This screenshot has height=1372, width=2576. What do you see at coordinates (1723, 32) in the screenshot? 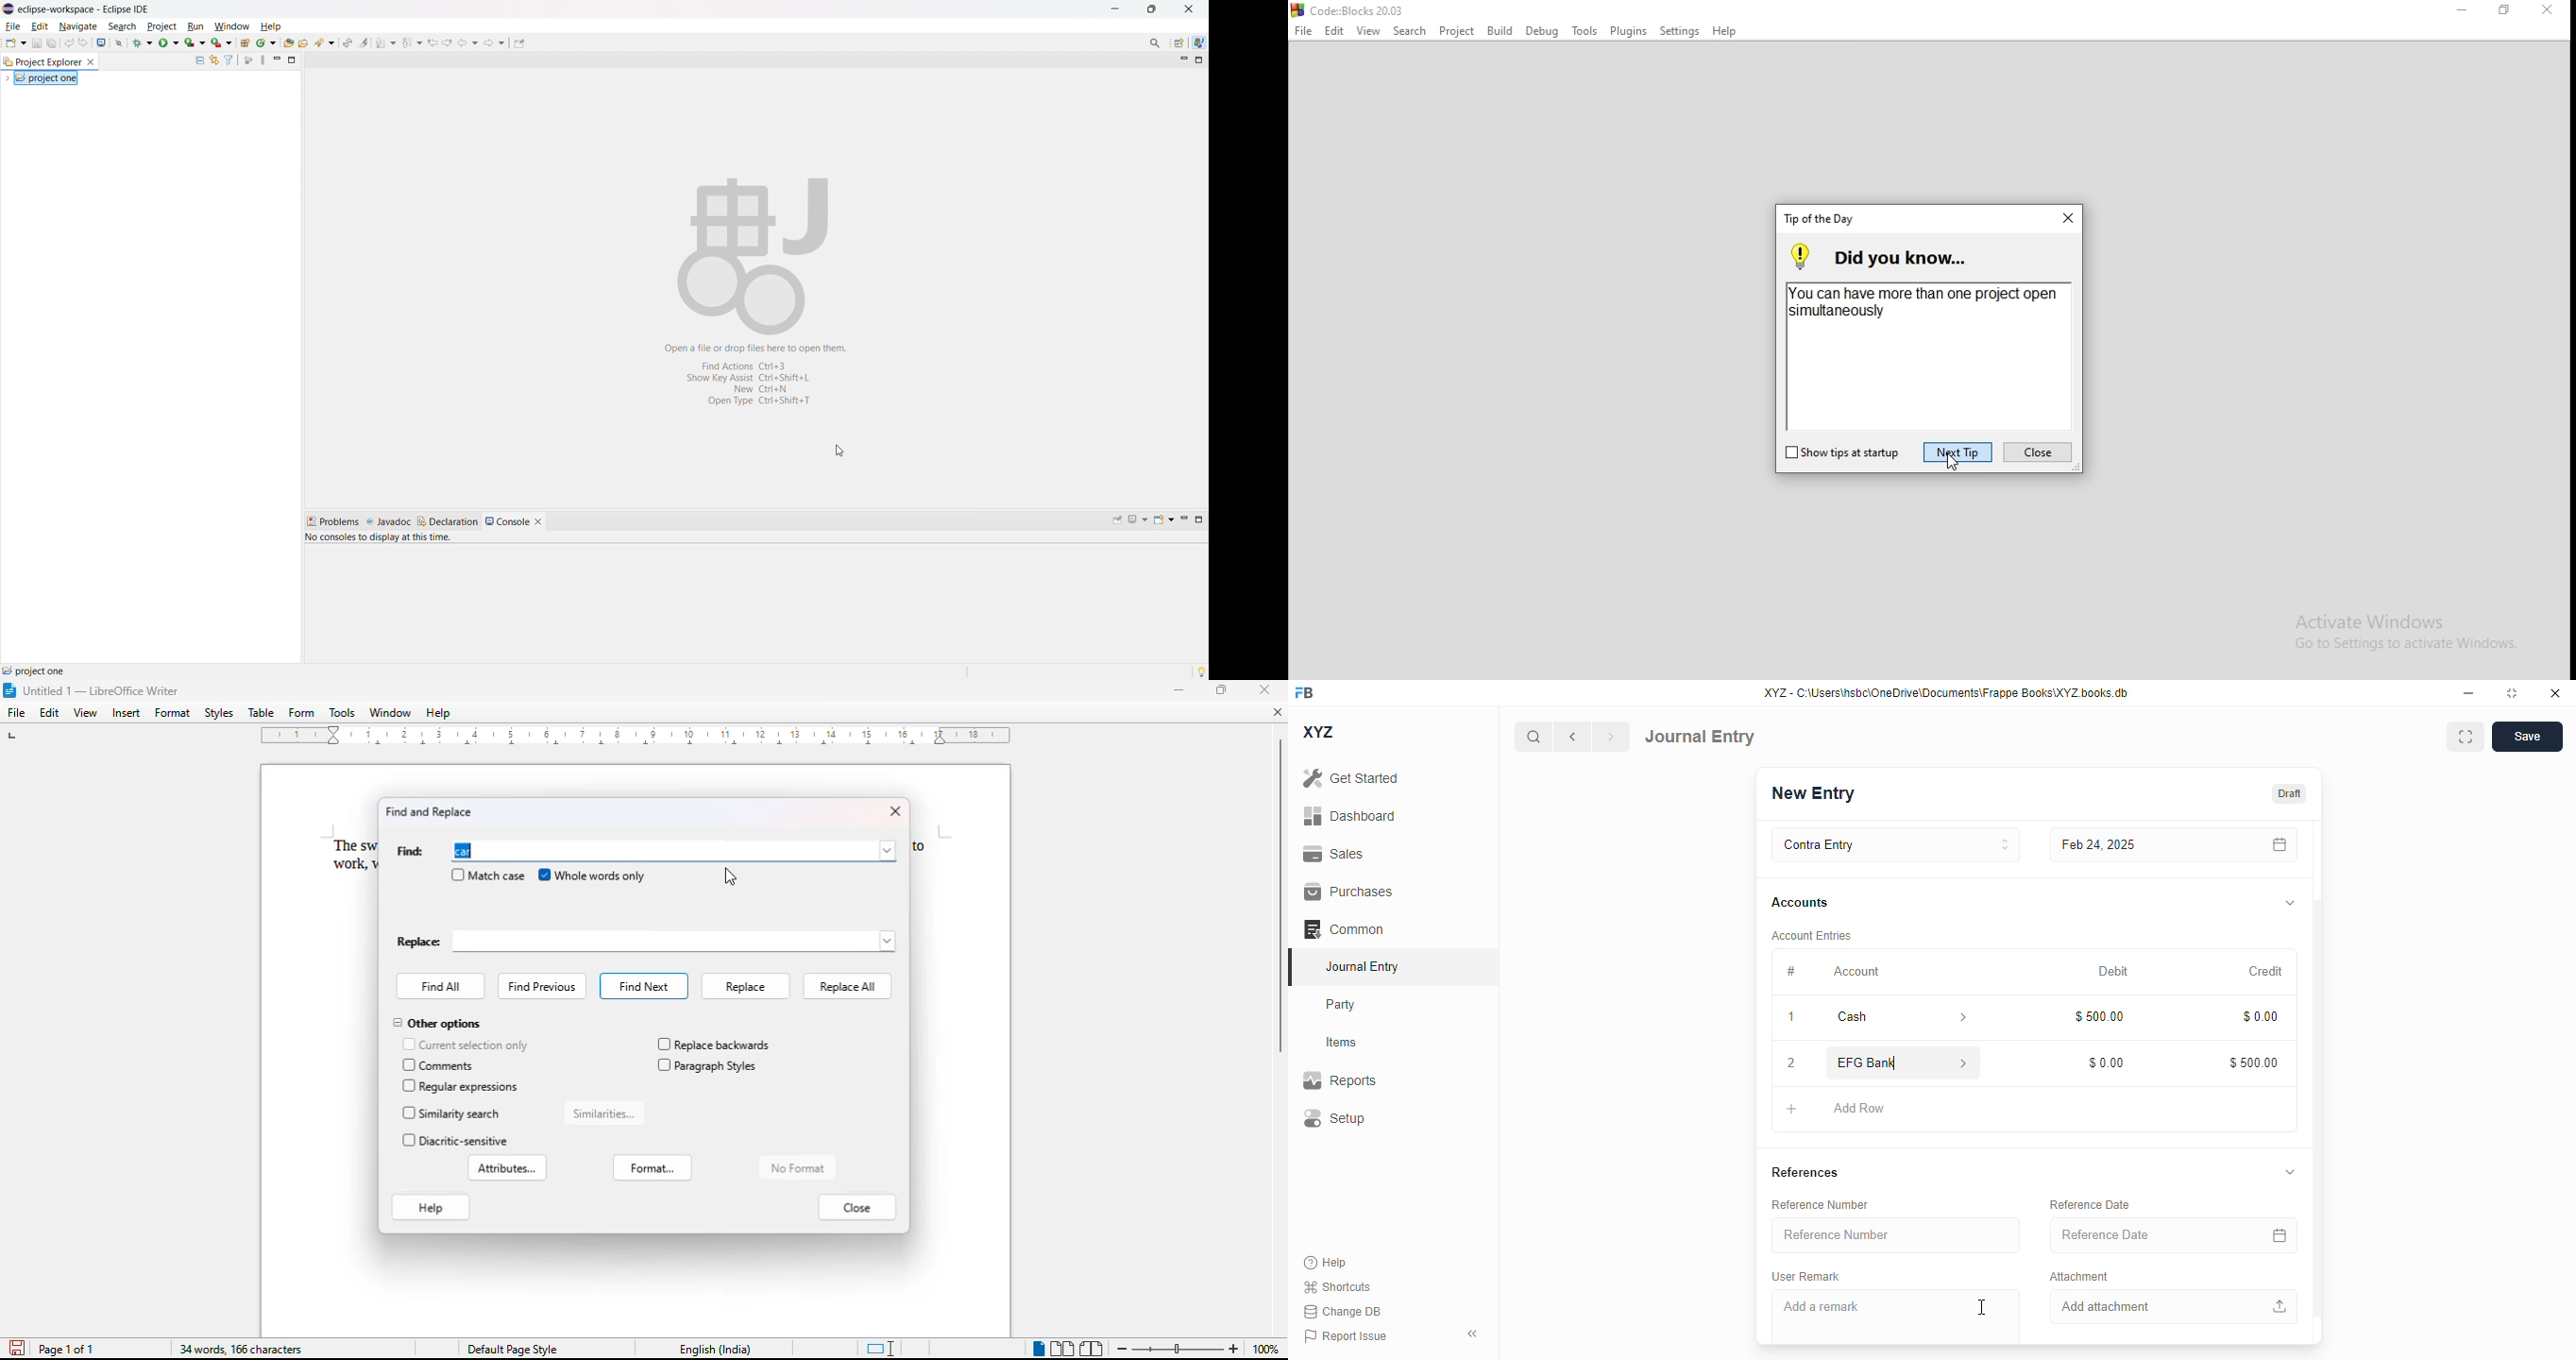
I see `Help` at bounding box center [1723, 32].